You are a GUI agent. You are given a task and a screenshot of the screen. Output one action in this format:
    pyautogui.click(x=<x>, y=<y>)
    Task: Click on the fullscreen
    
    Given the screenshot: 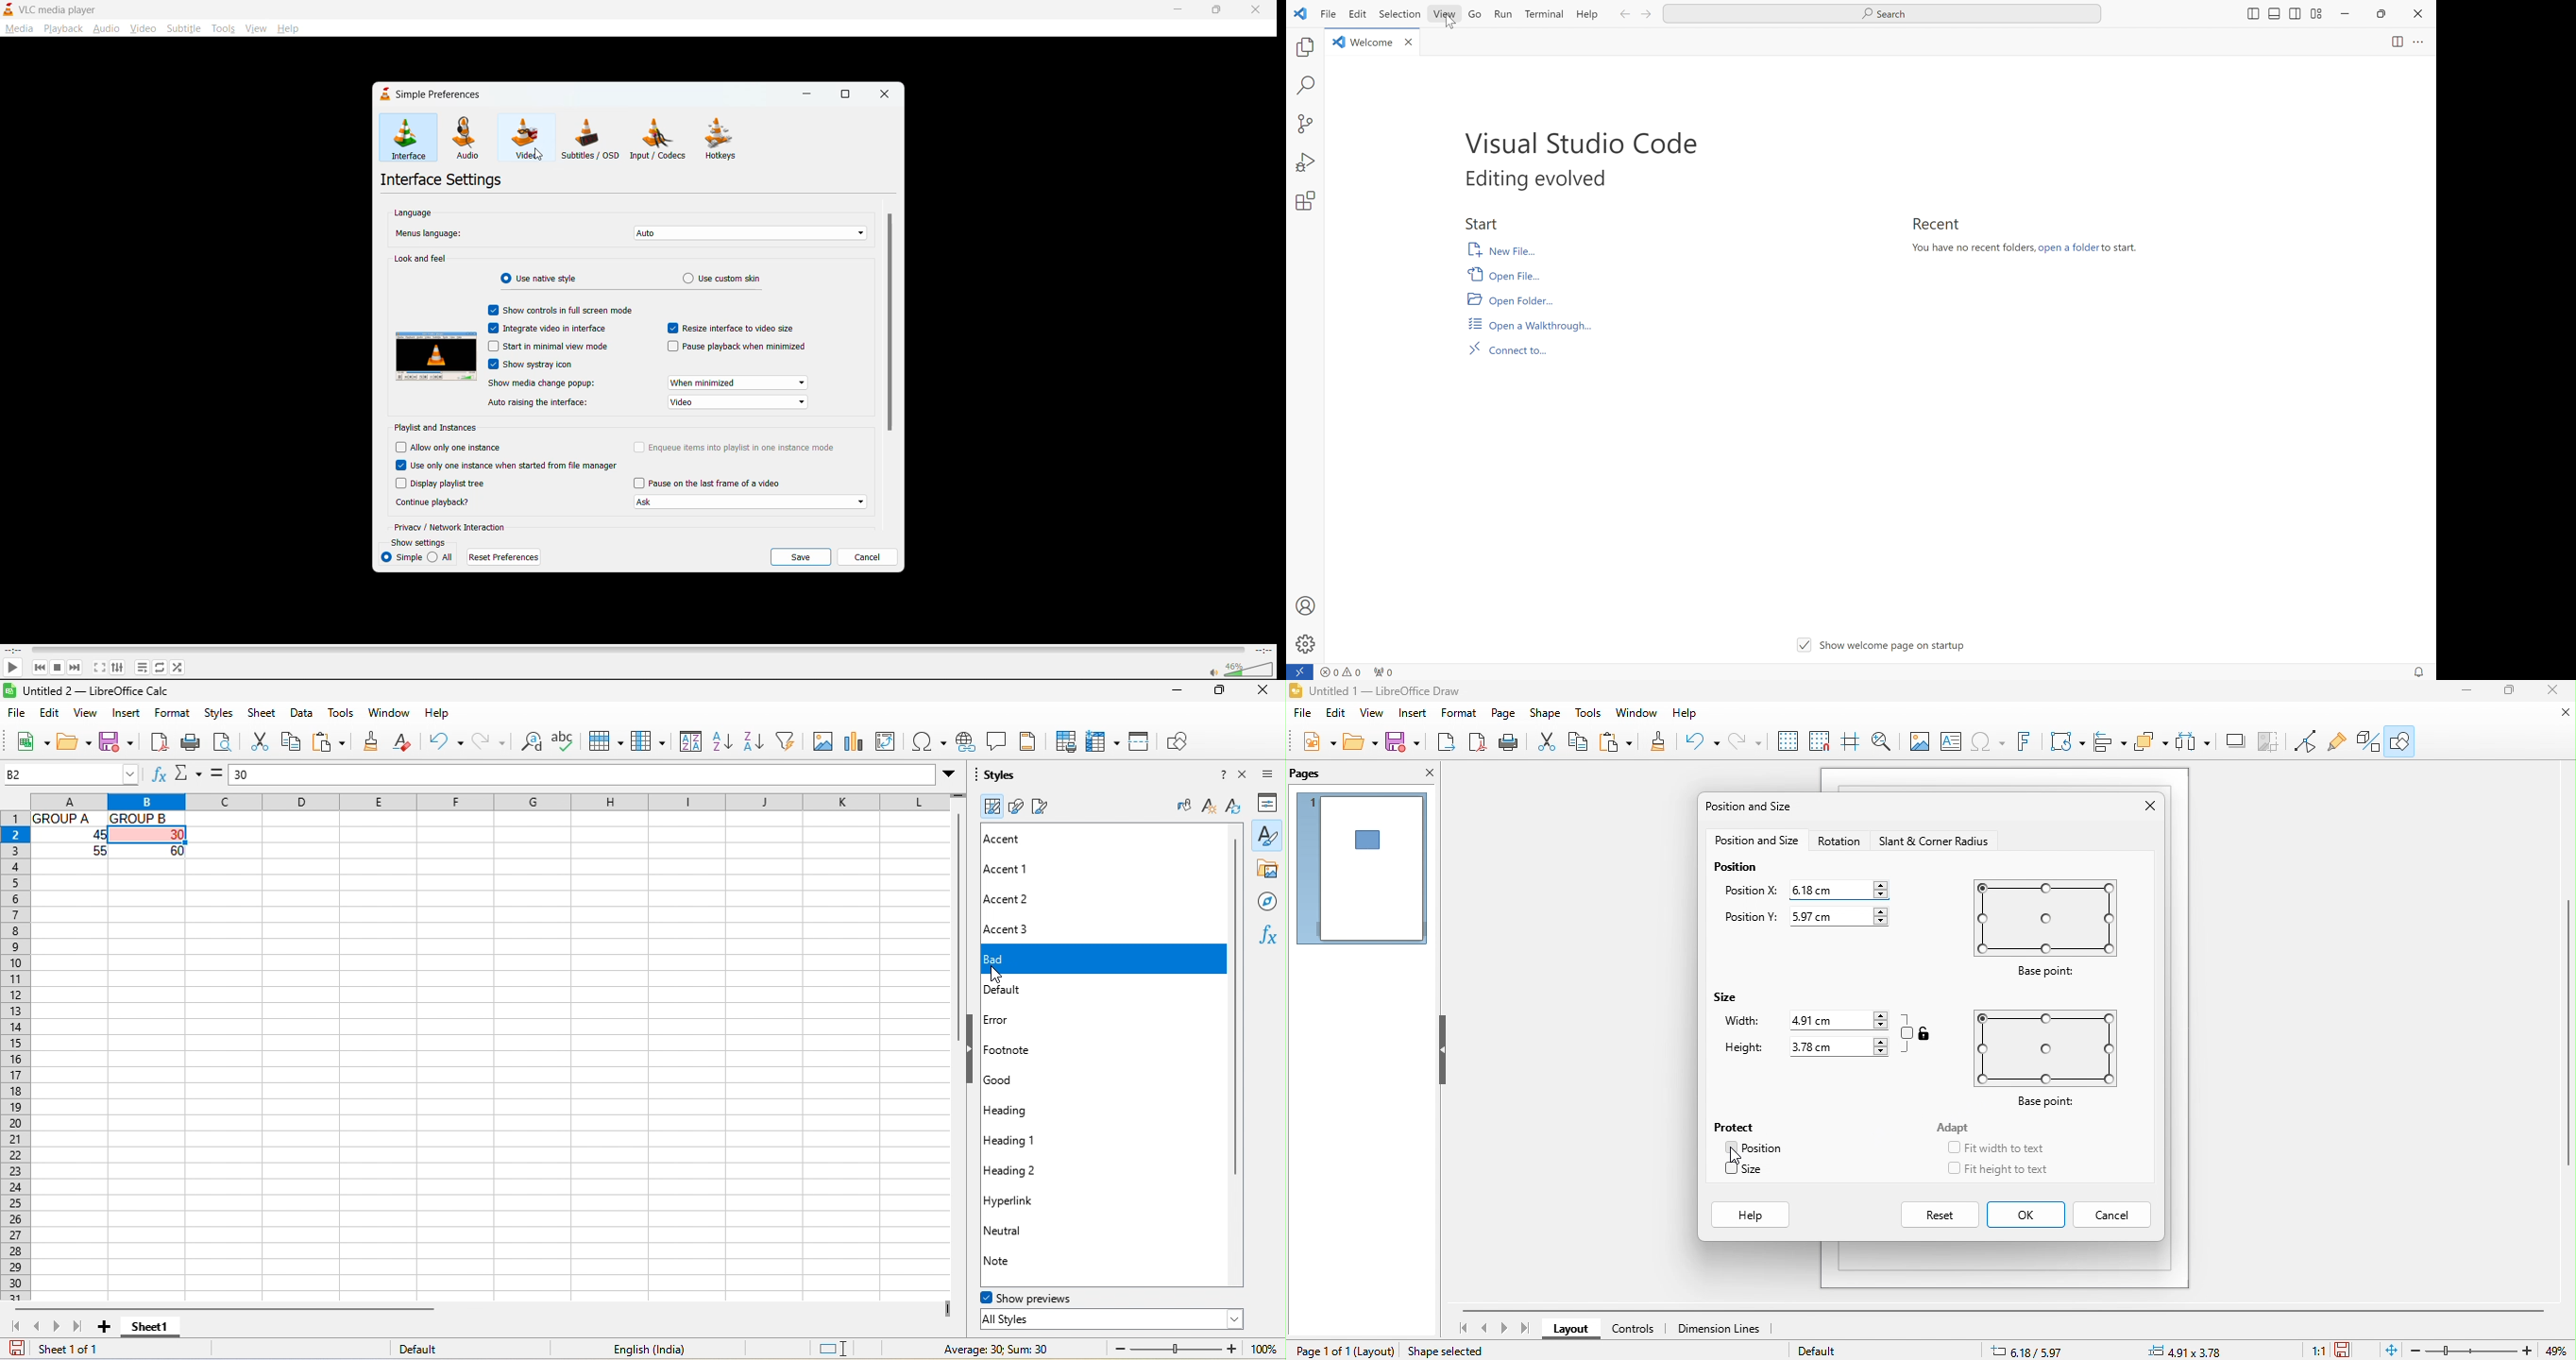 What is the action you would take?
    pyautogui.click(x=98, y=667)
    